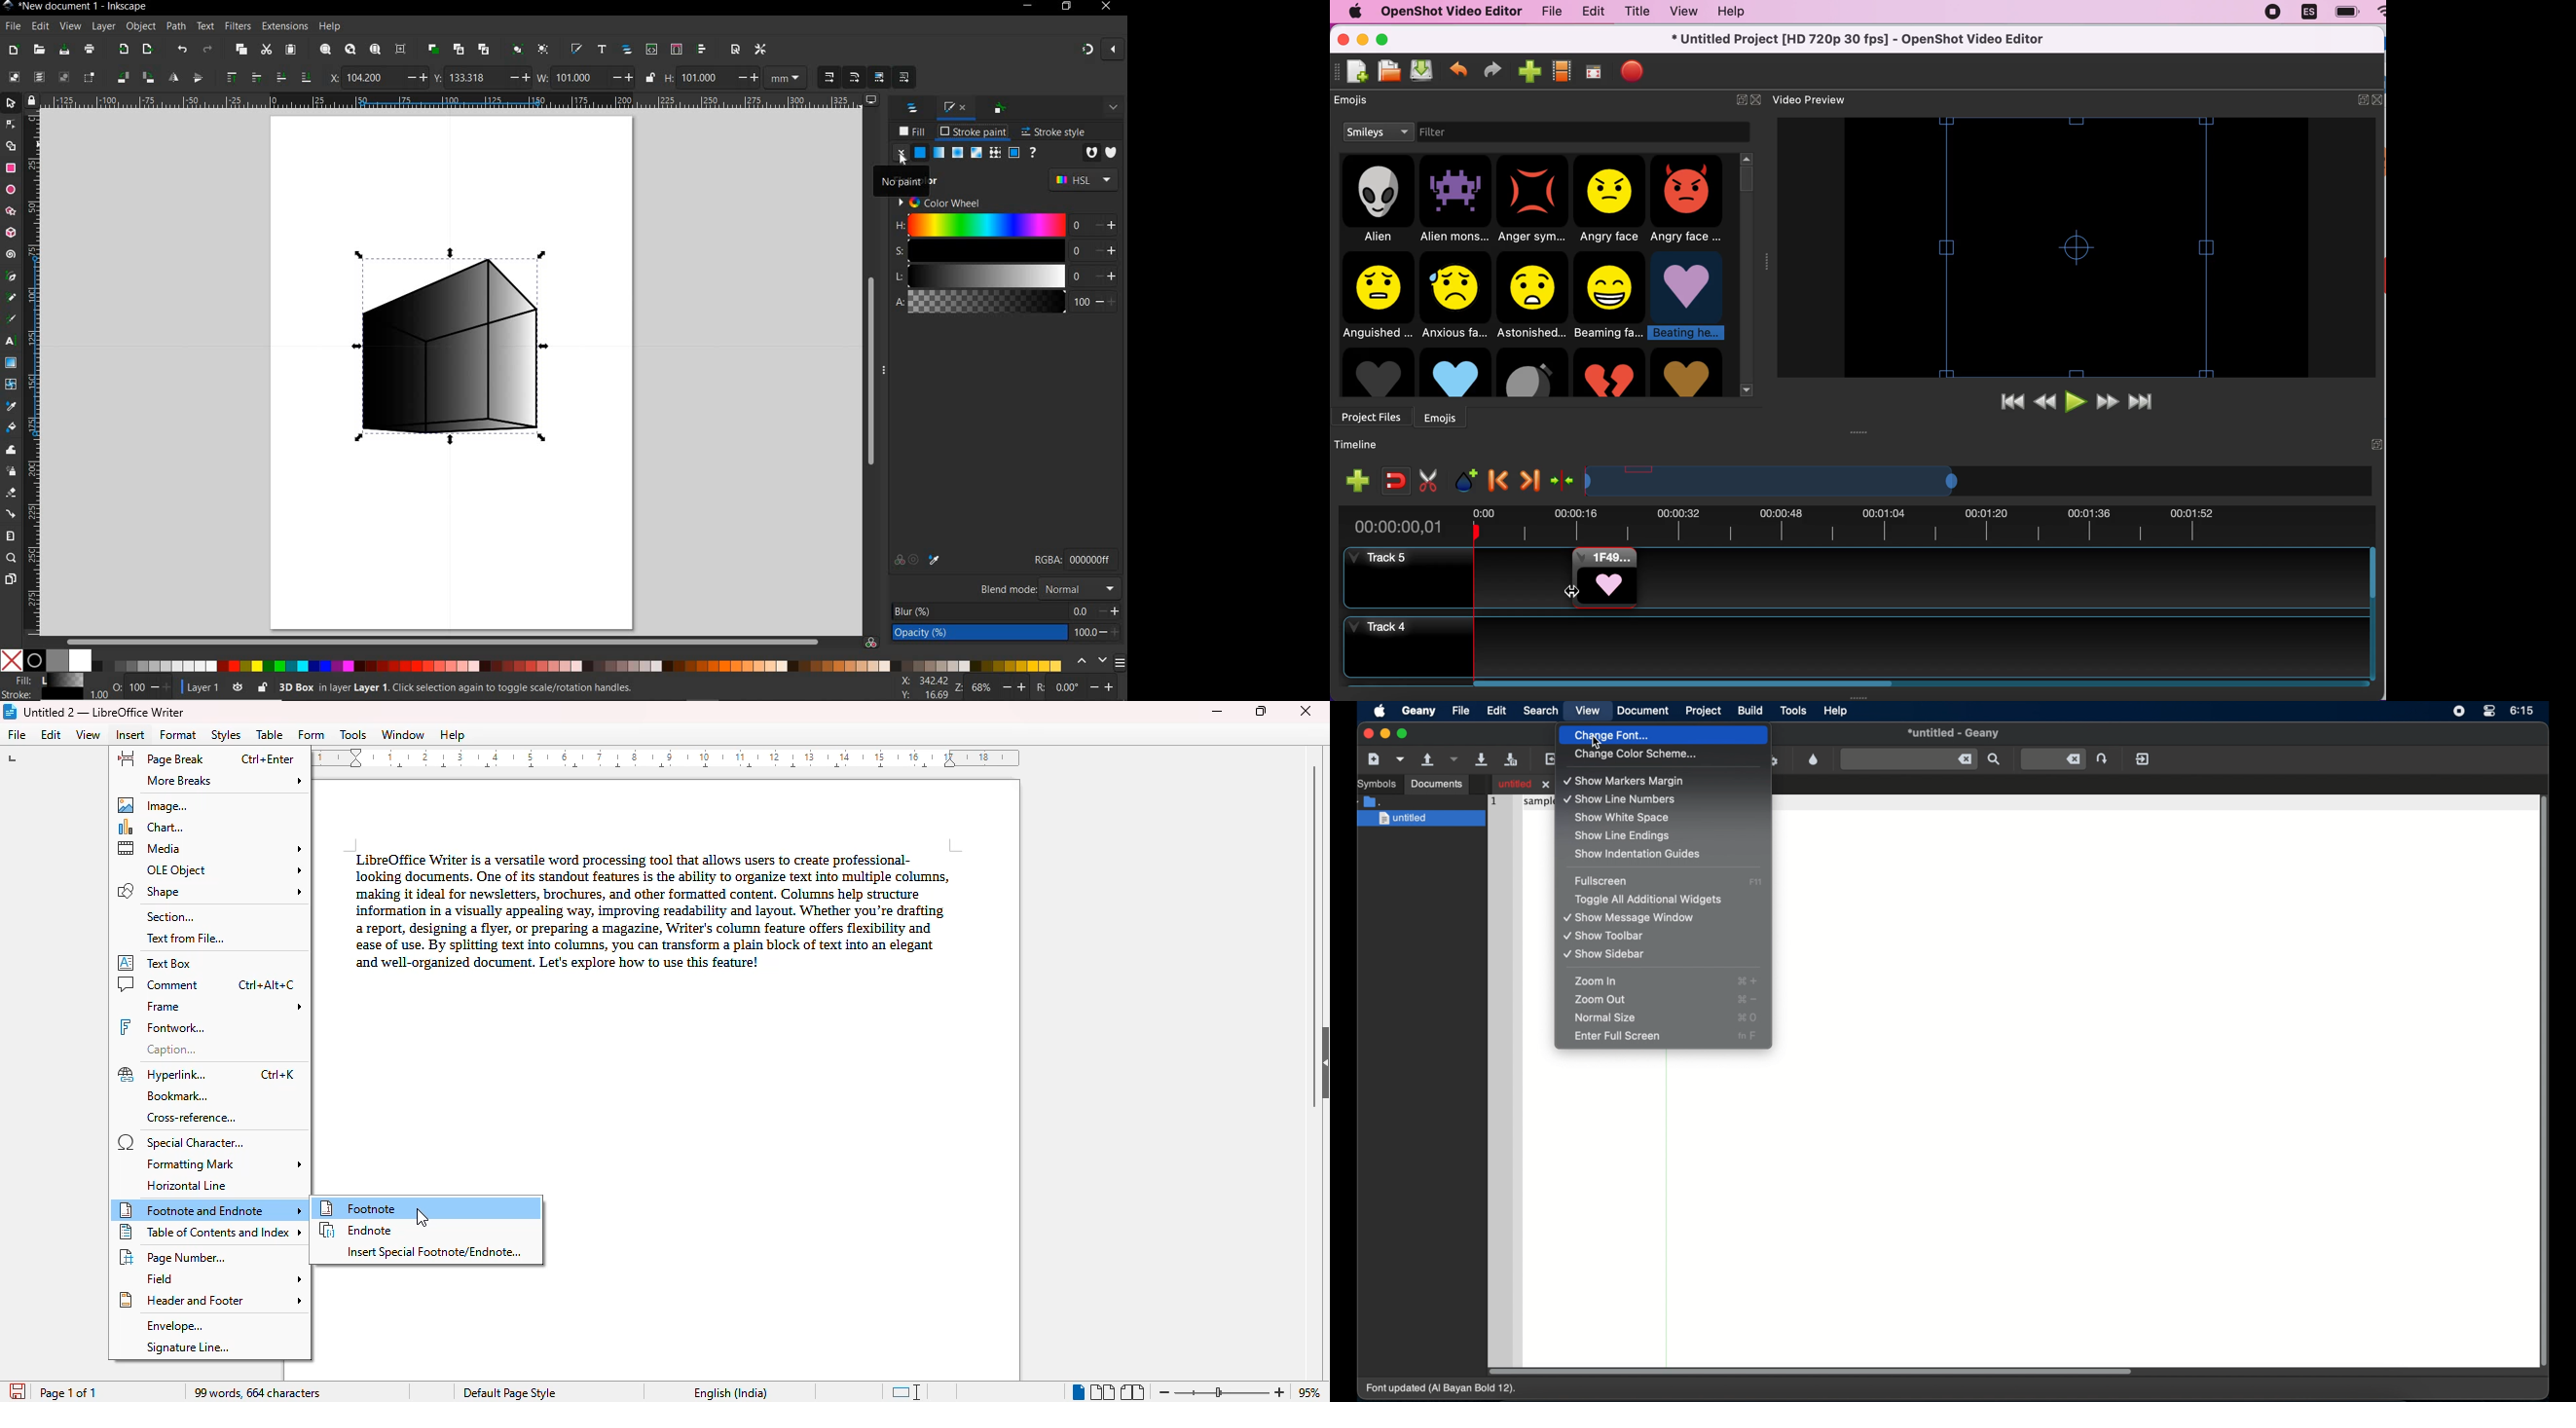 The image size is (2576, 1428). I want to click on file, so click(18, 734).